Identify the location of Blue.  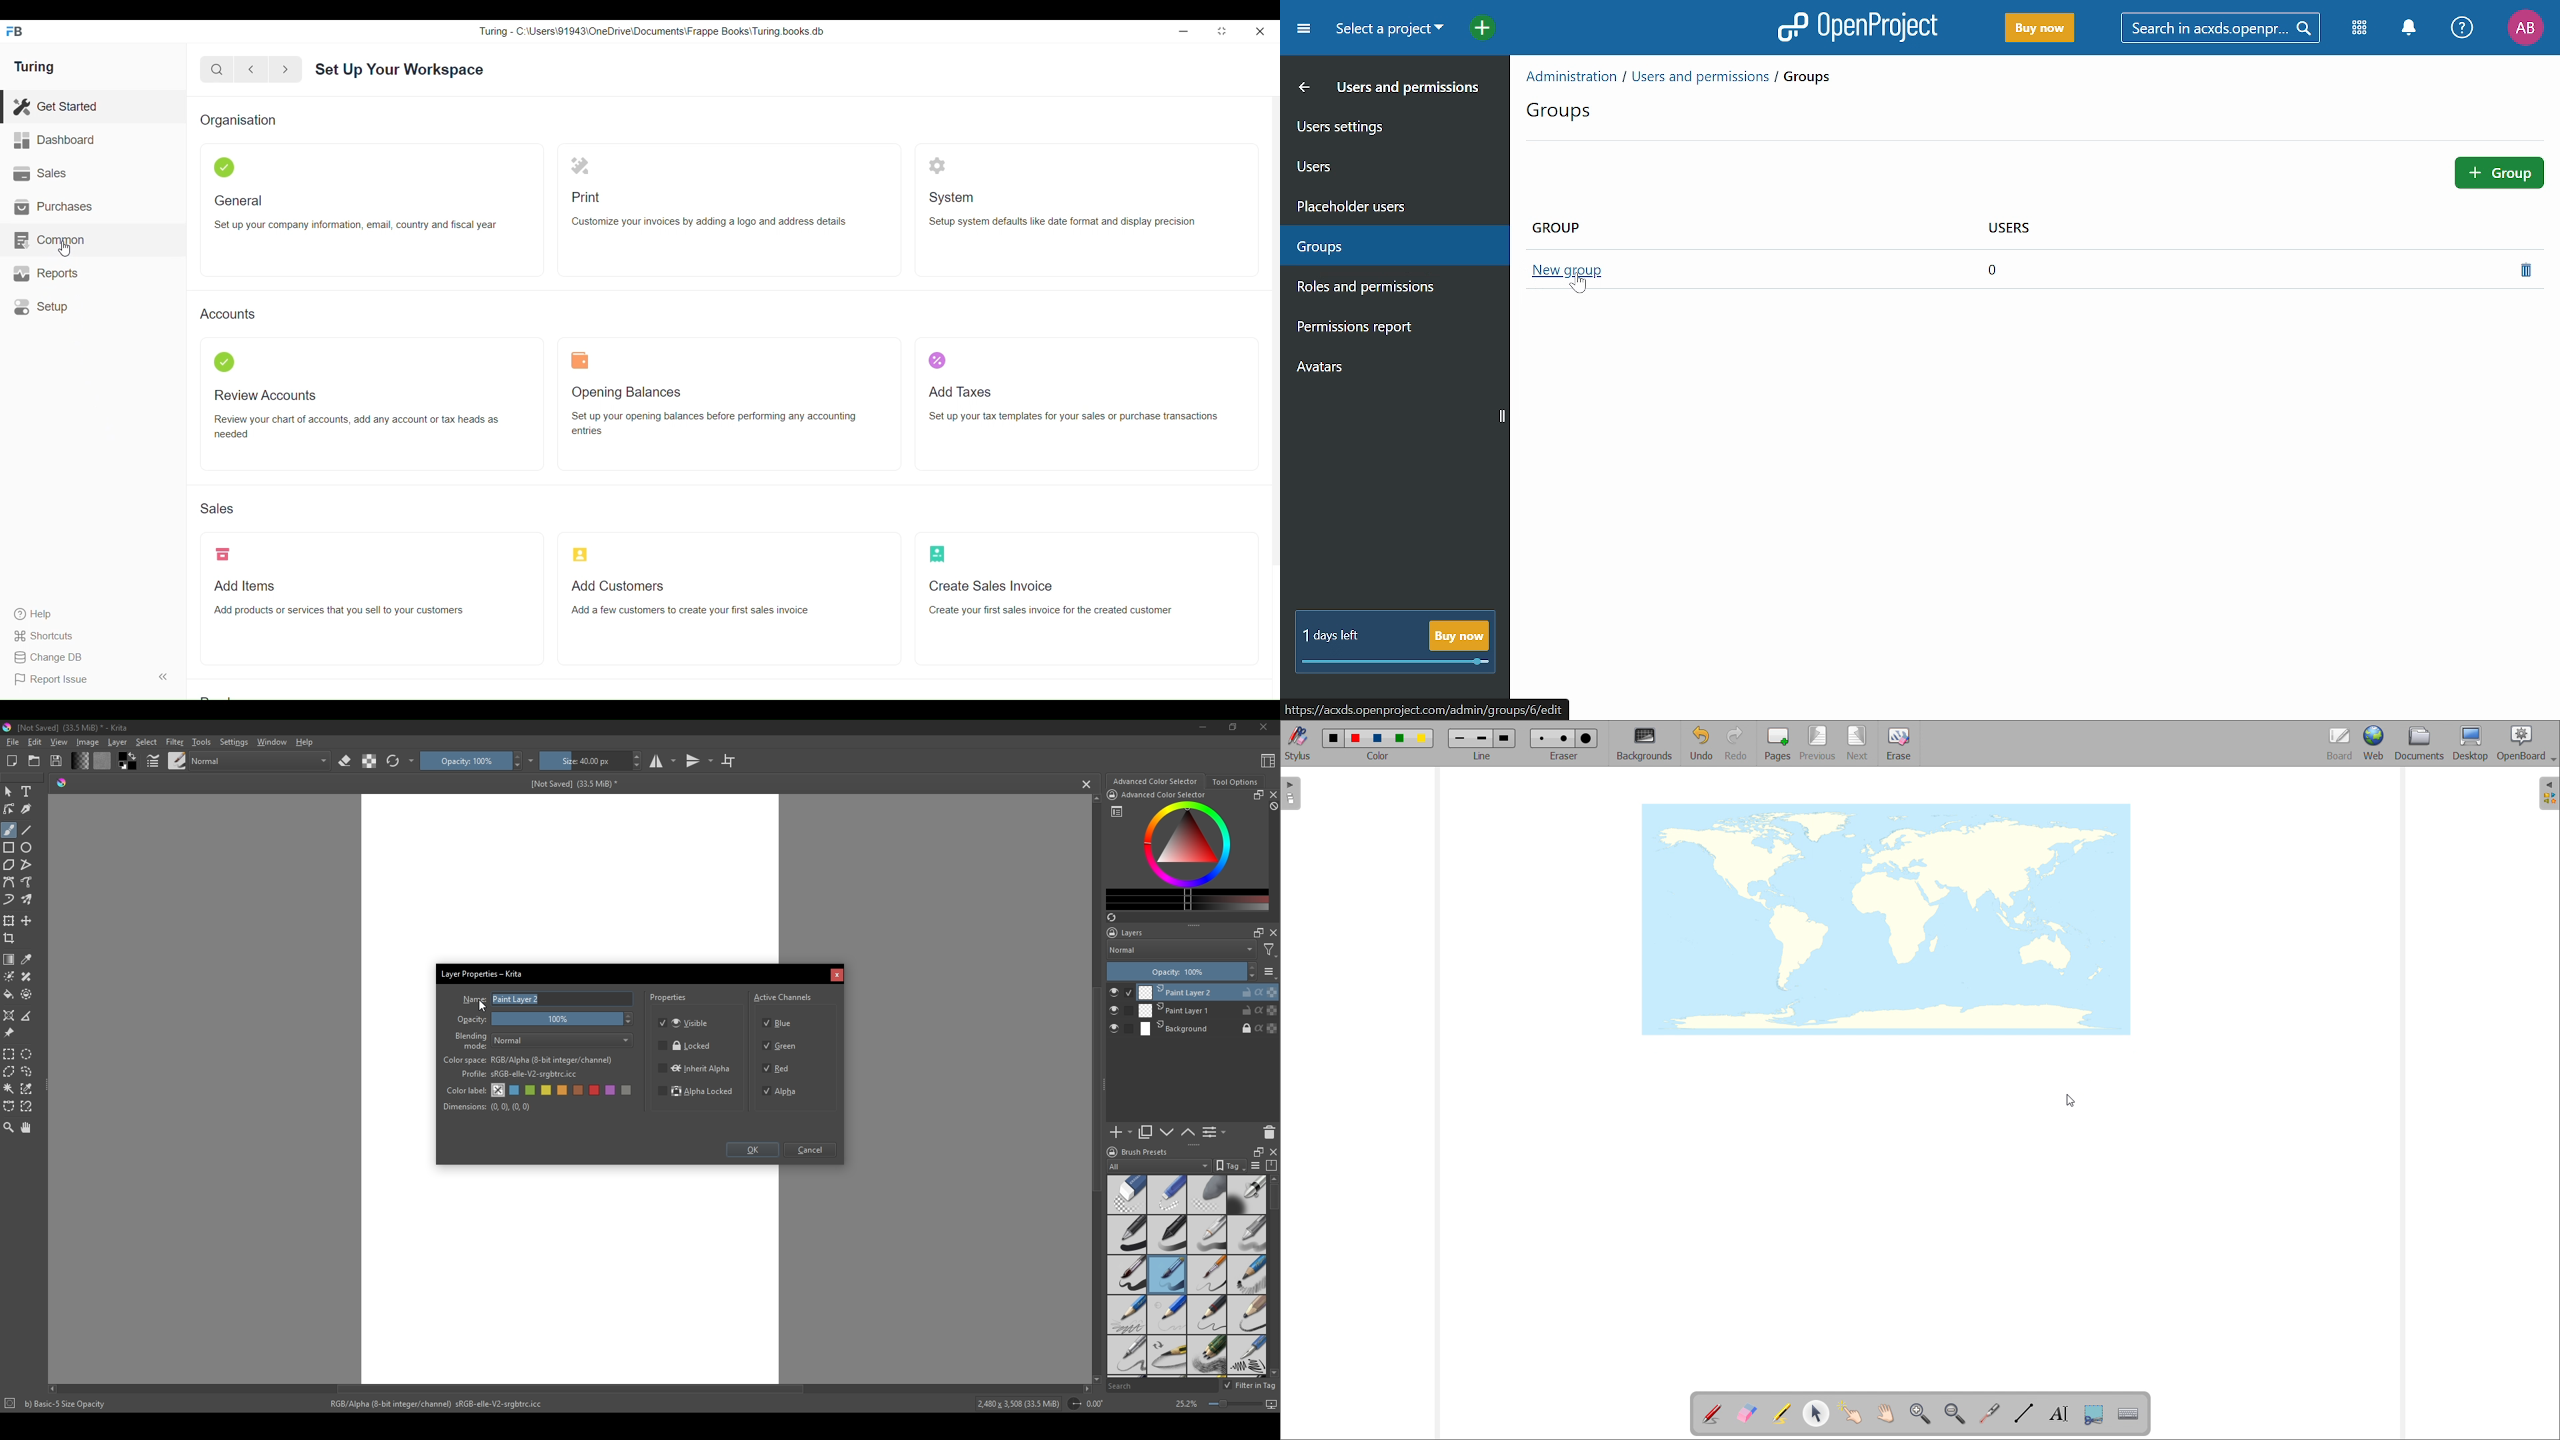
(781, 1021).